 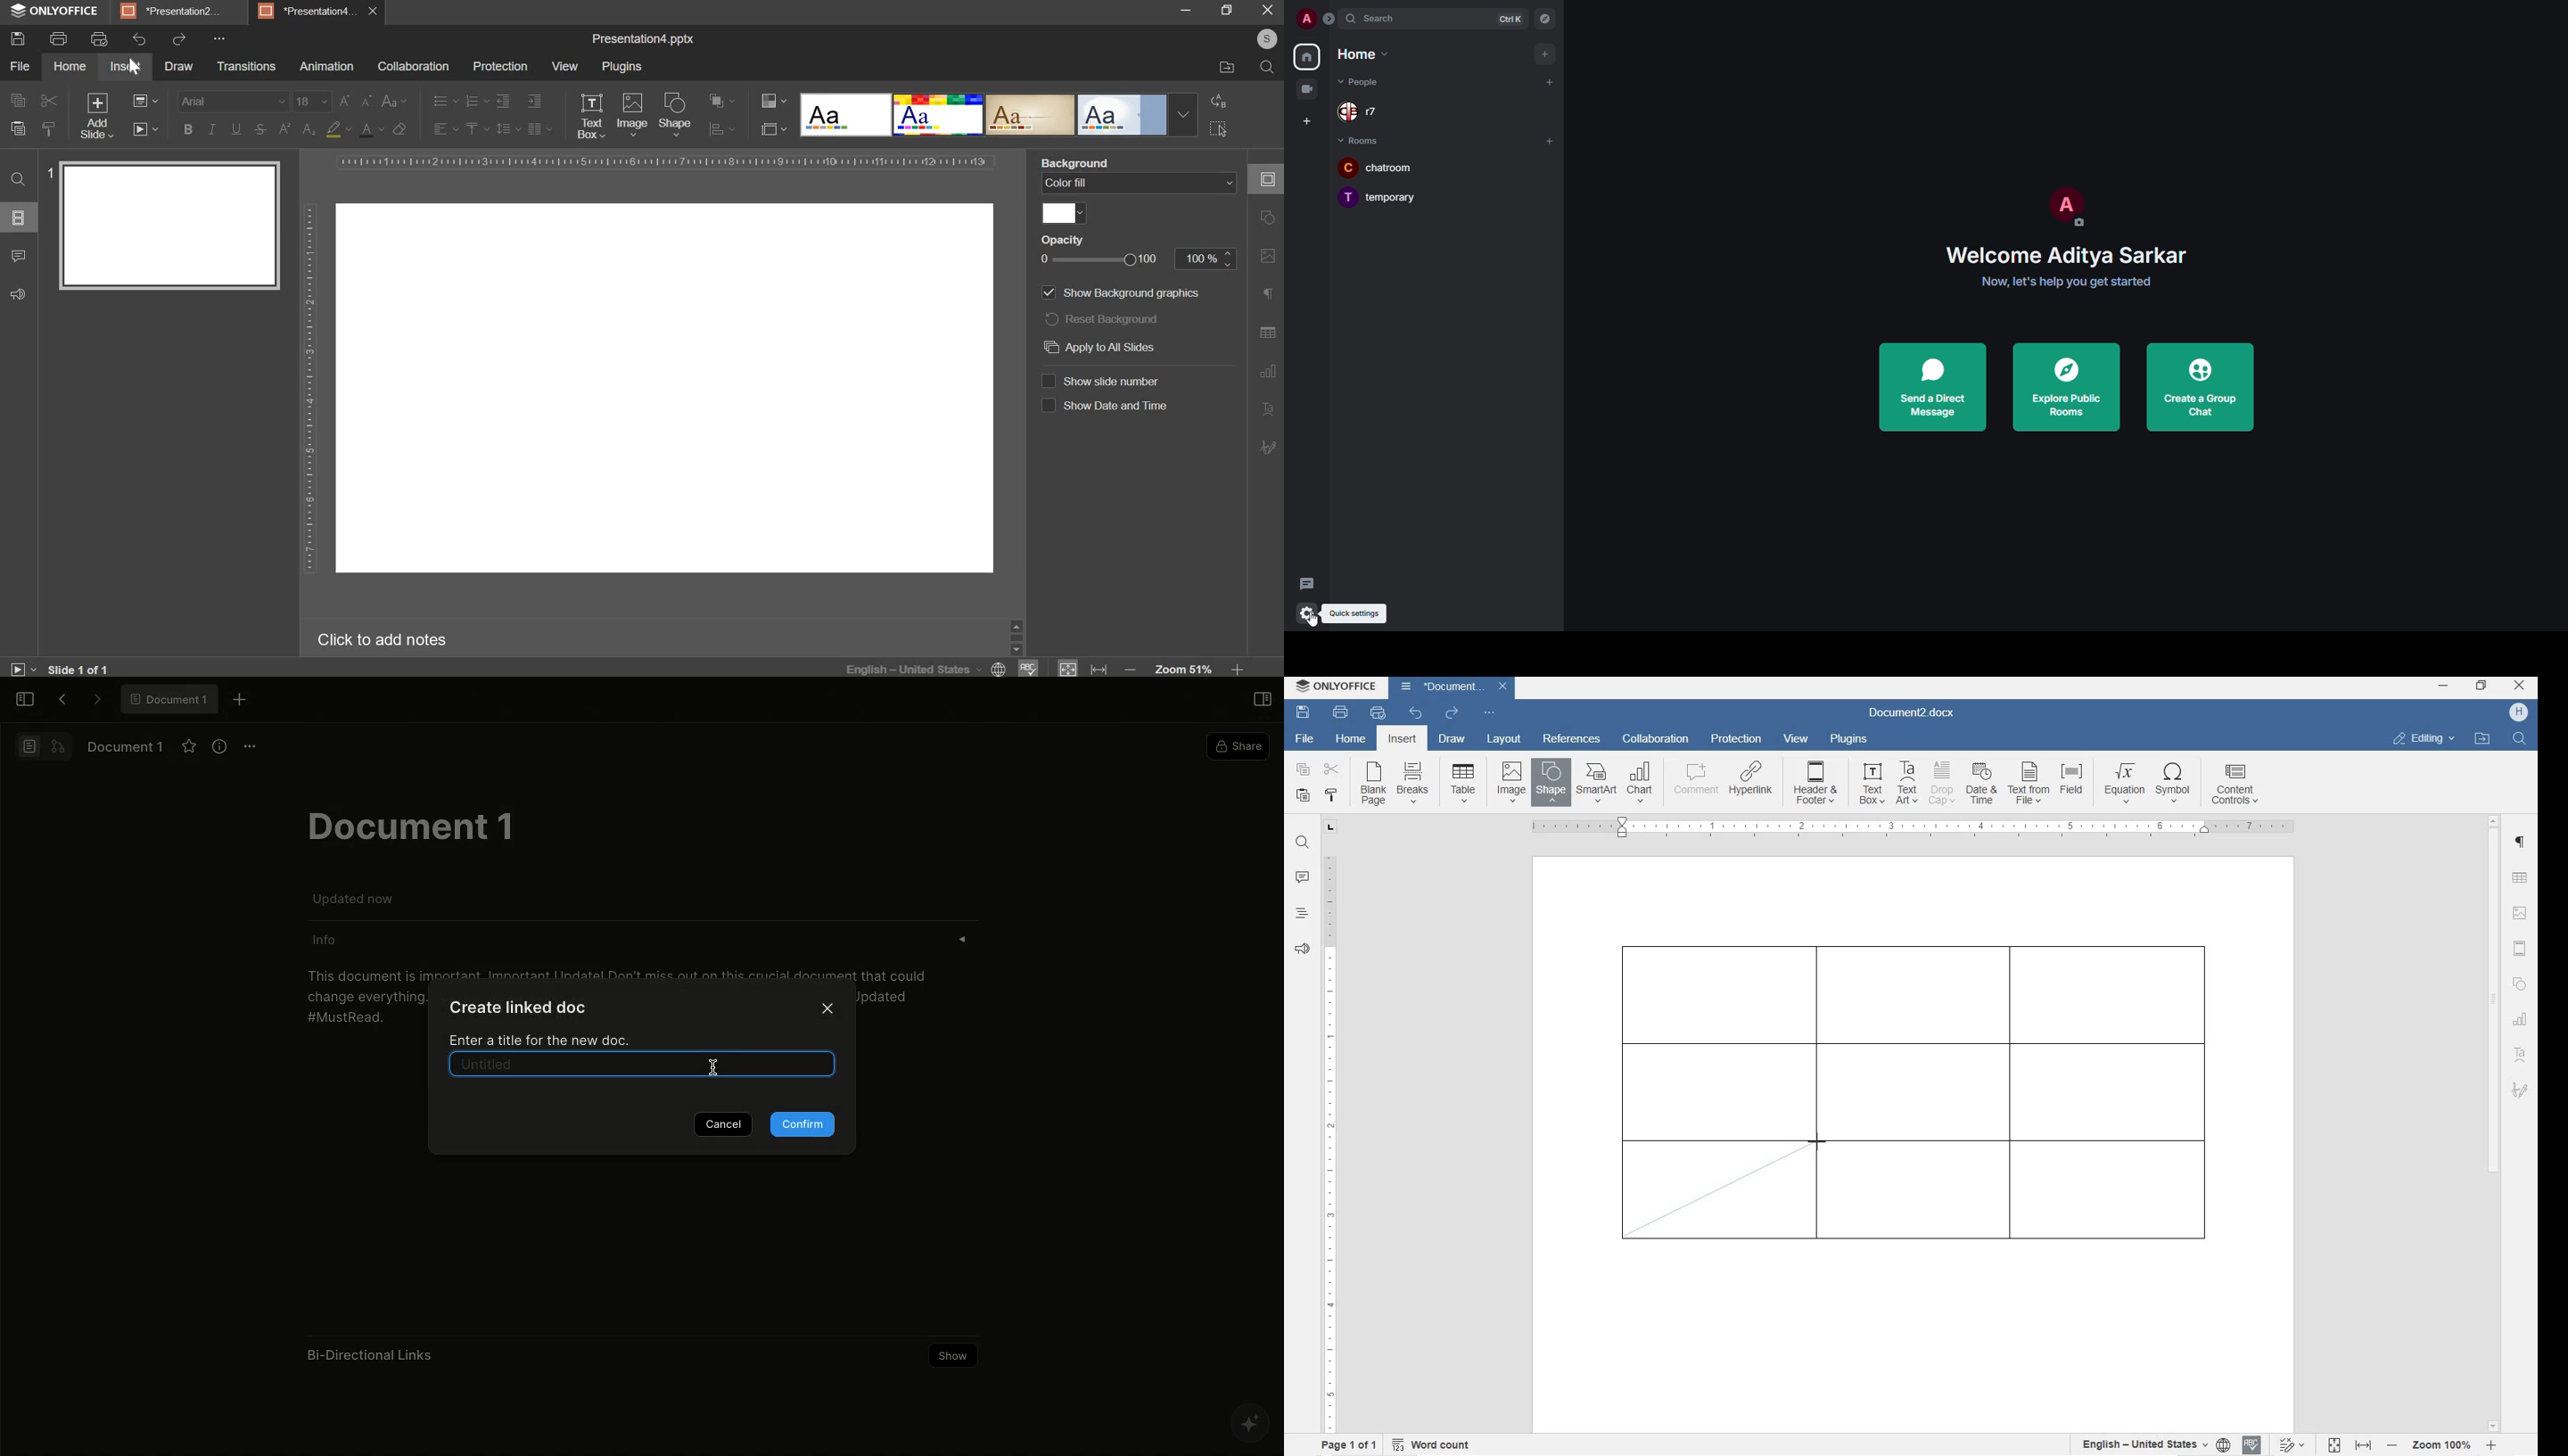 I want to click on Open right panel, so click(x=1260, y=699).